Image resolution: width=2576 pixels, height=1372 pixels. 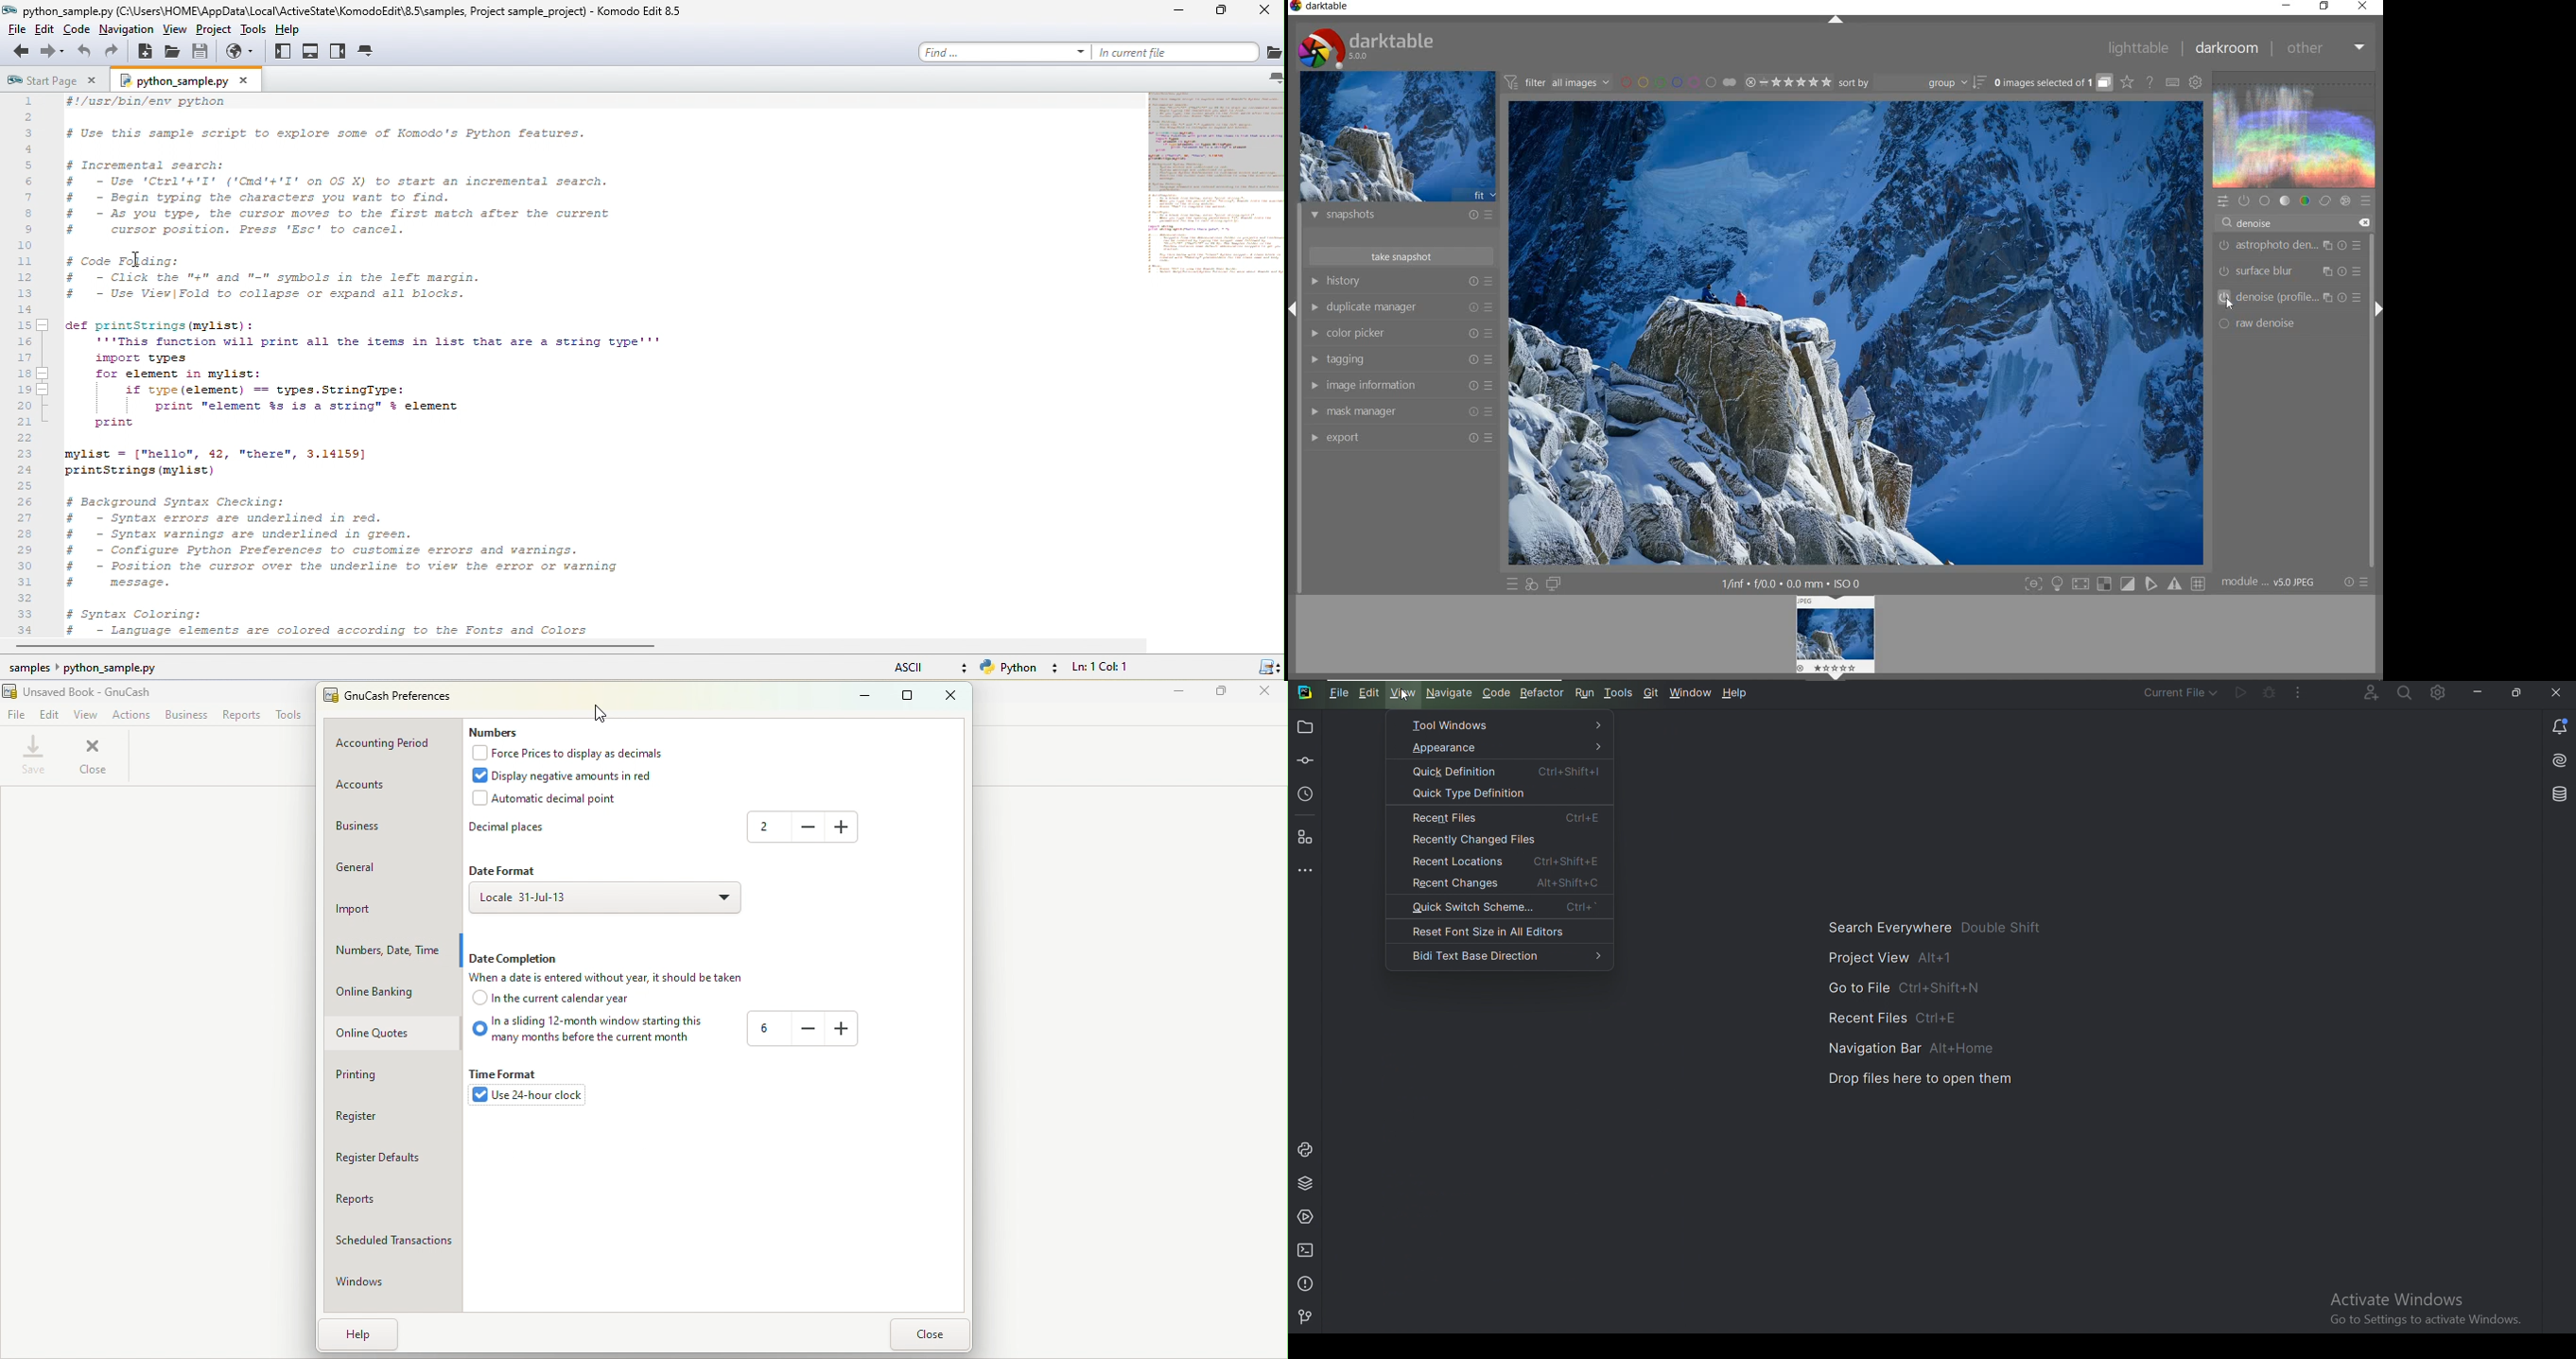 I want to click on +, so click(x=843, y=1031).